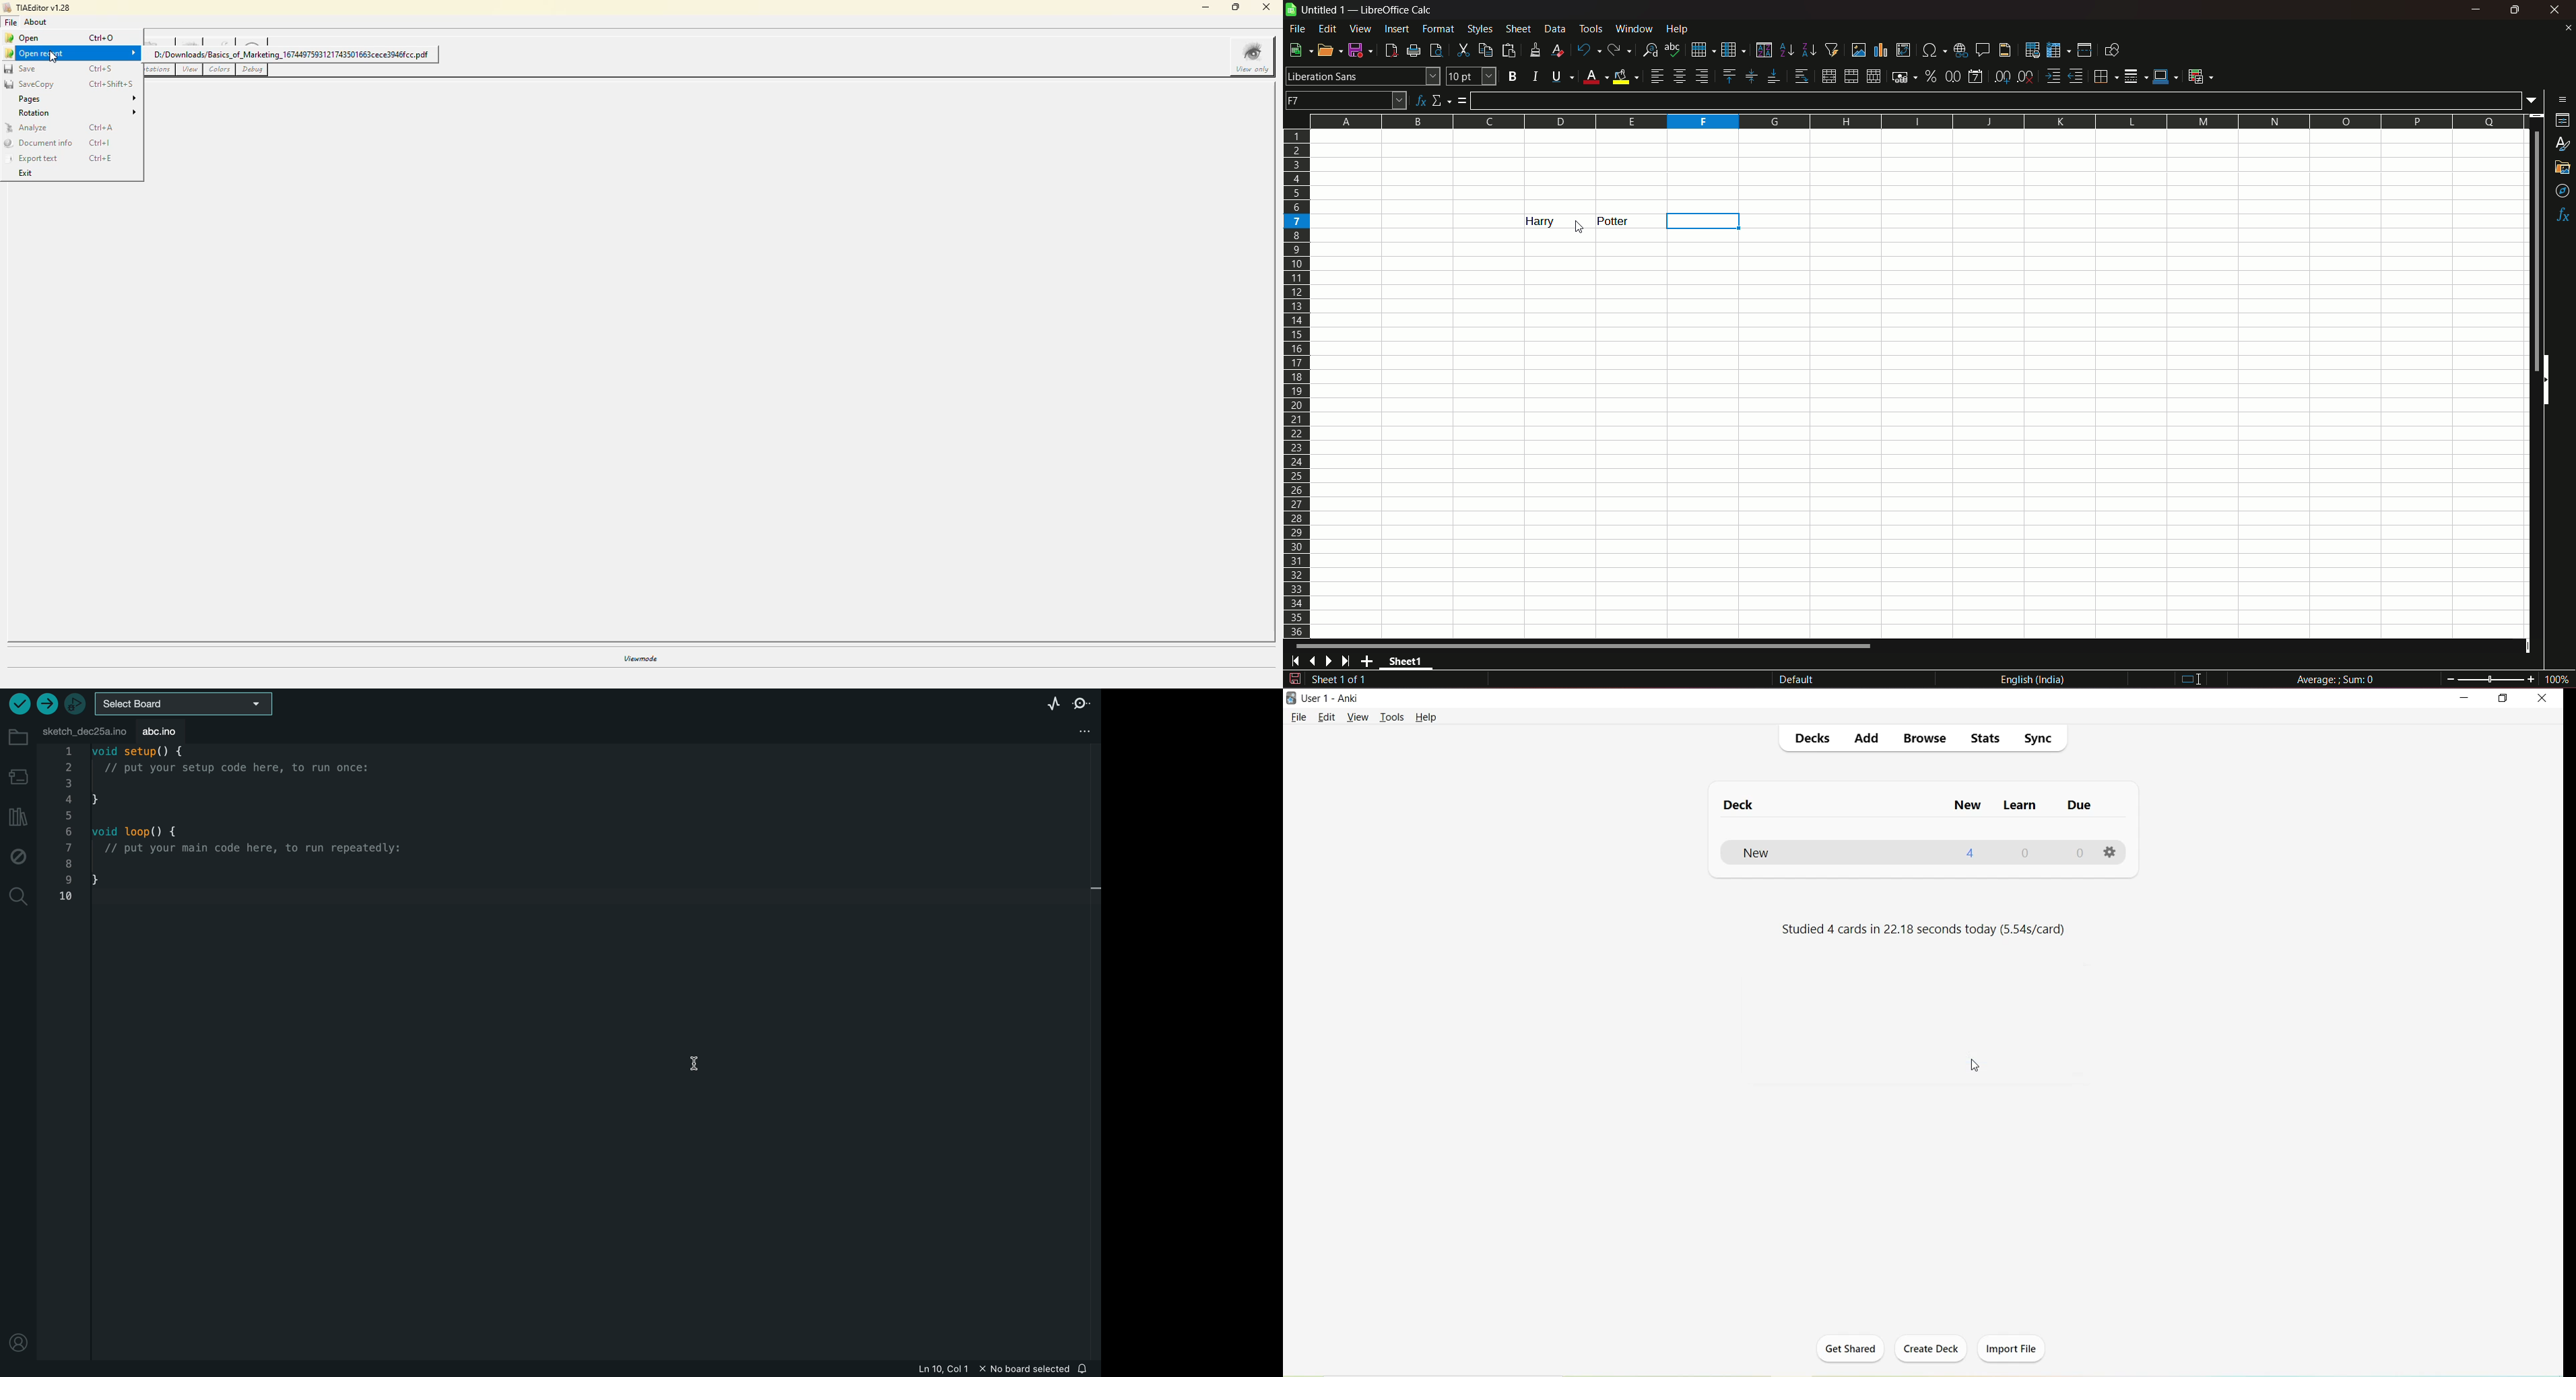 Image resolution: width=2576 pixels, height=1400 pixels. What do you see at coordinates (1828, 76) in the screenshot?
I see `merge and center` at bounding box center [1828, 76].